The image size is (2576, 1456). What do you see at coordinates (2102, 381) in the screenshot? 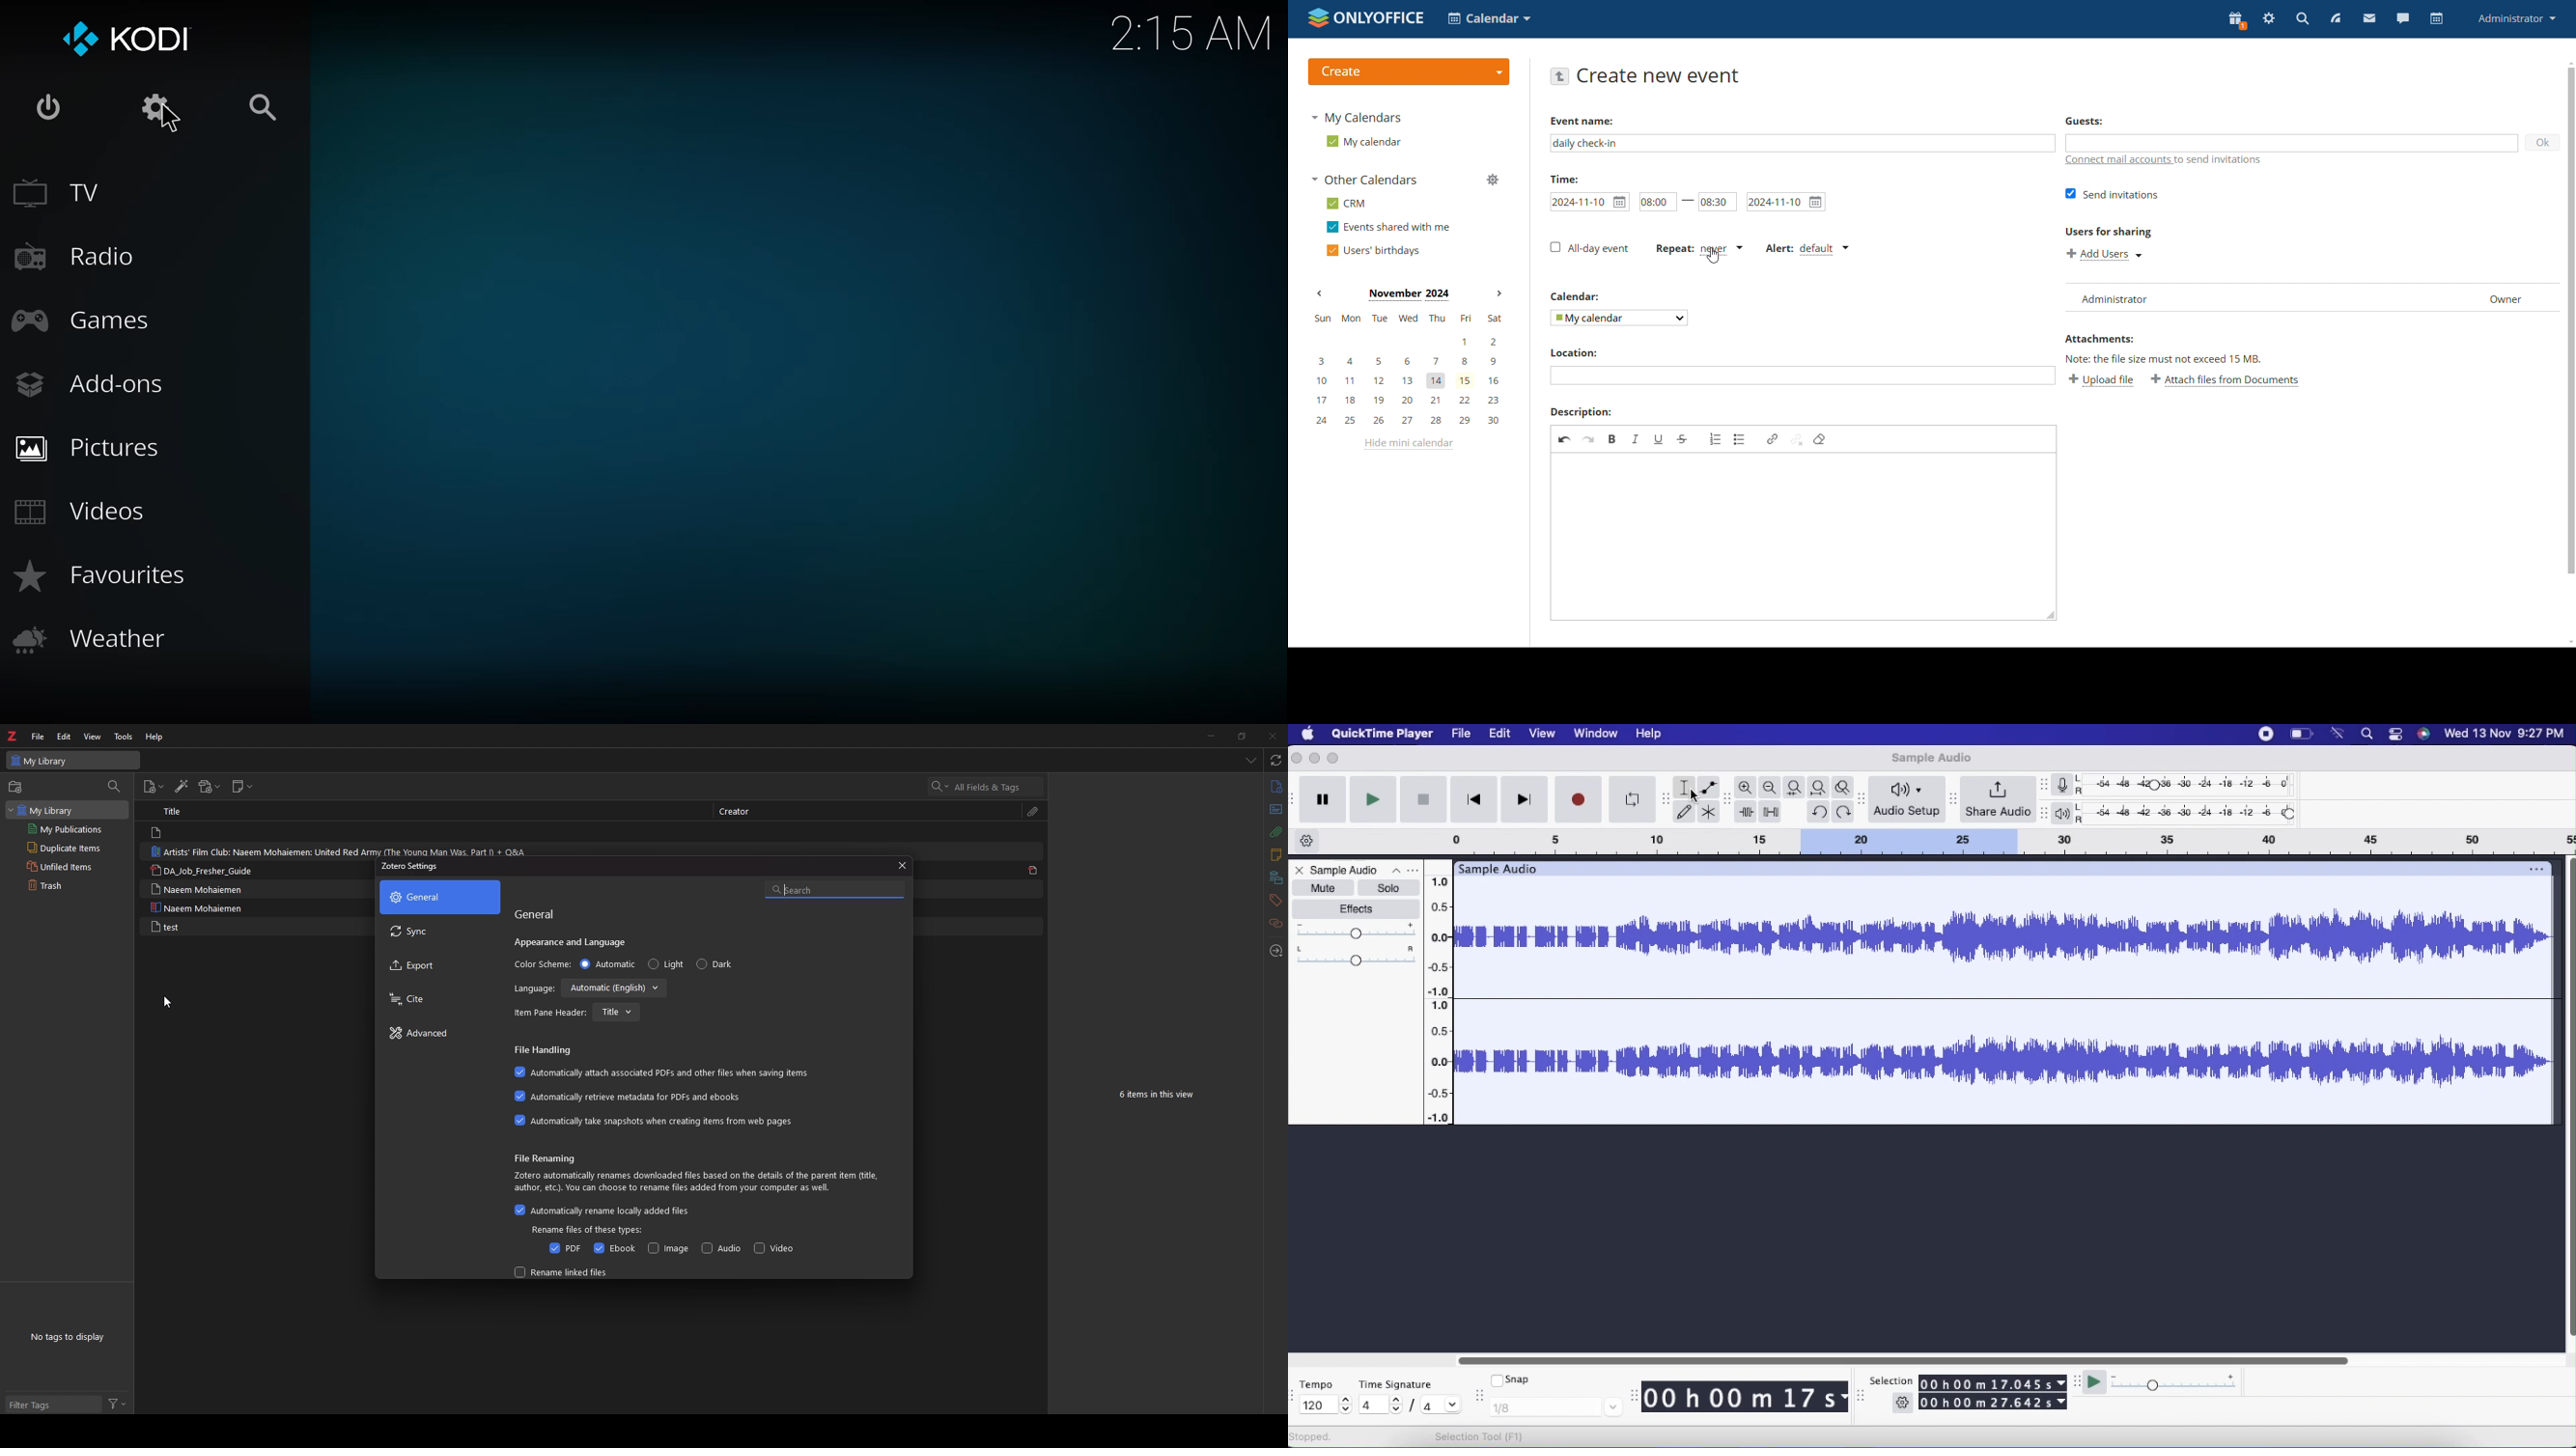
I see `upload file` at bounding box center [2102, 381].